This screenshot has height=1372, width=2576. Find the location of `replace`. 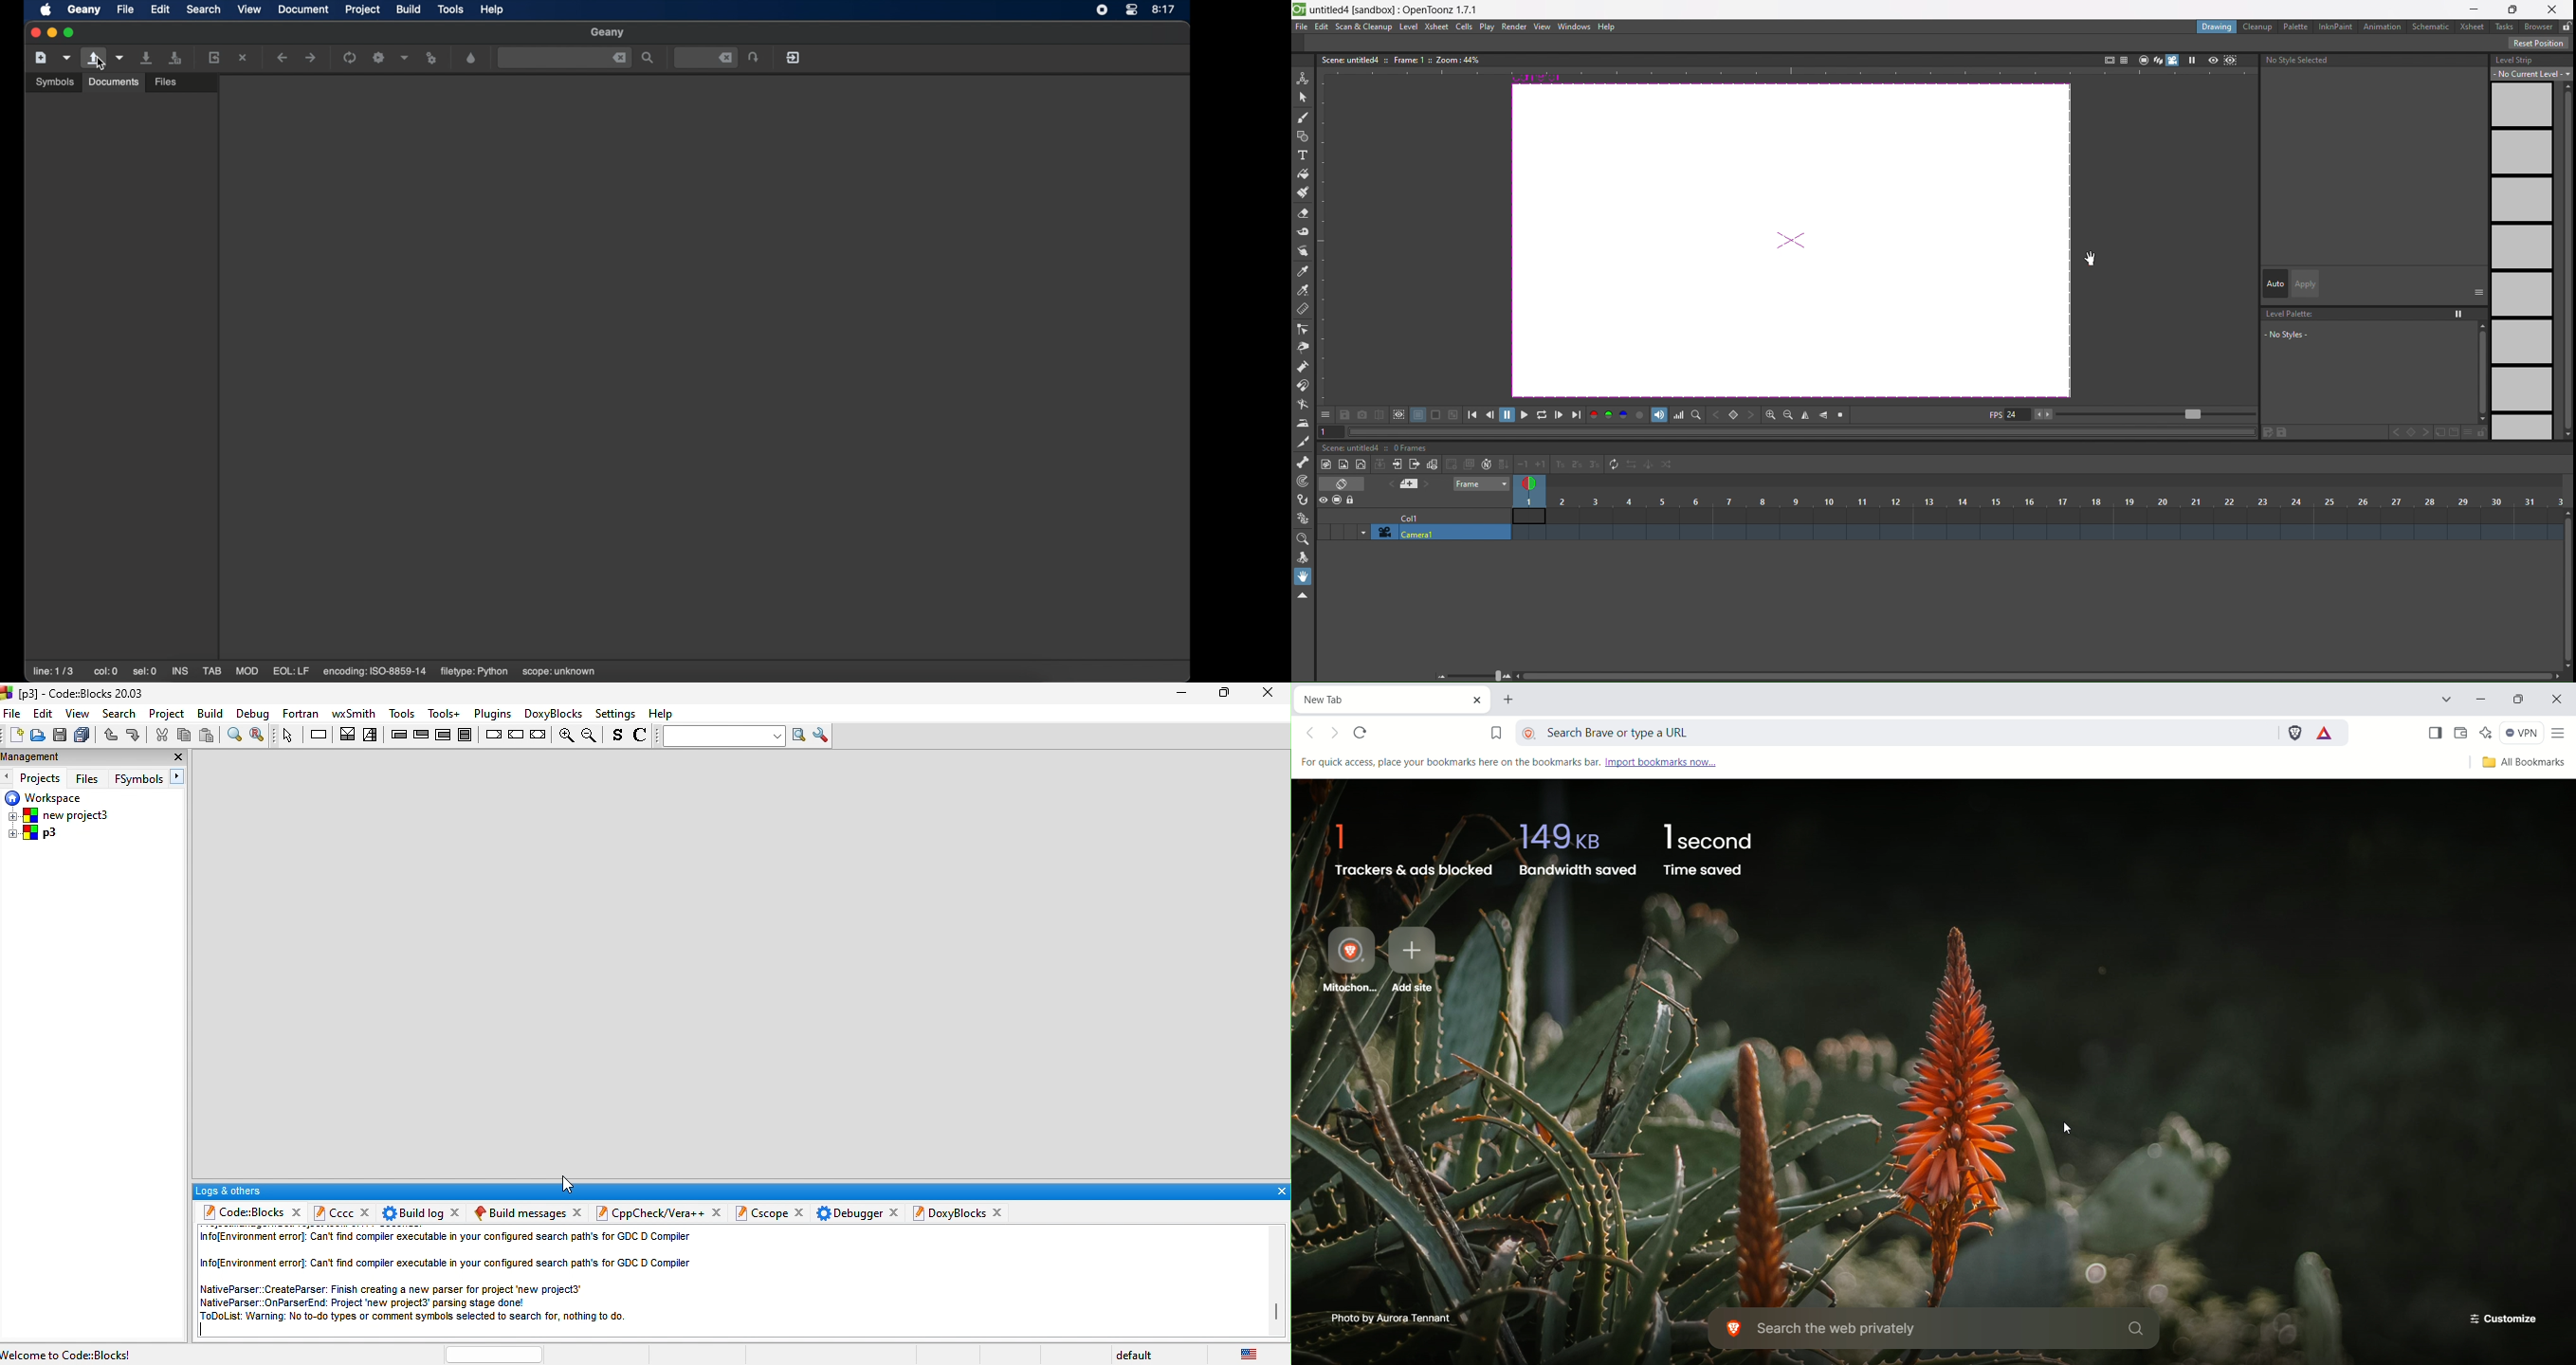

replace is located at coordinates (259, 736).